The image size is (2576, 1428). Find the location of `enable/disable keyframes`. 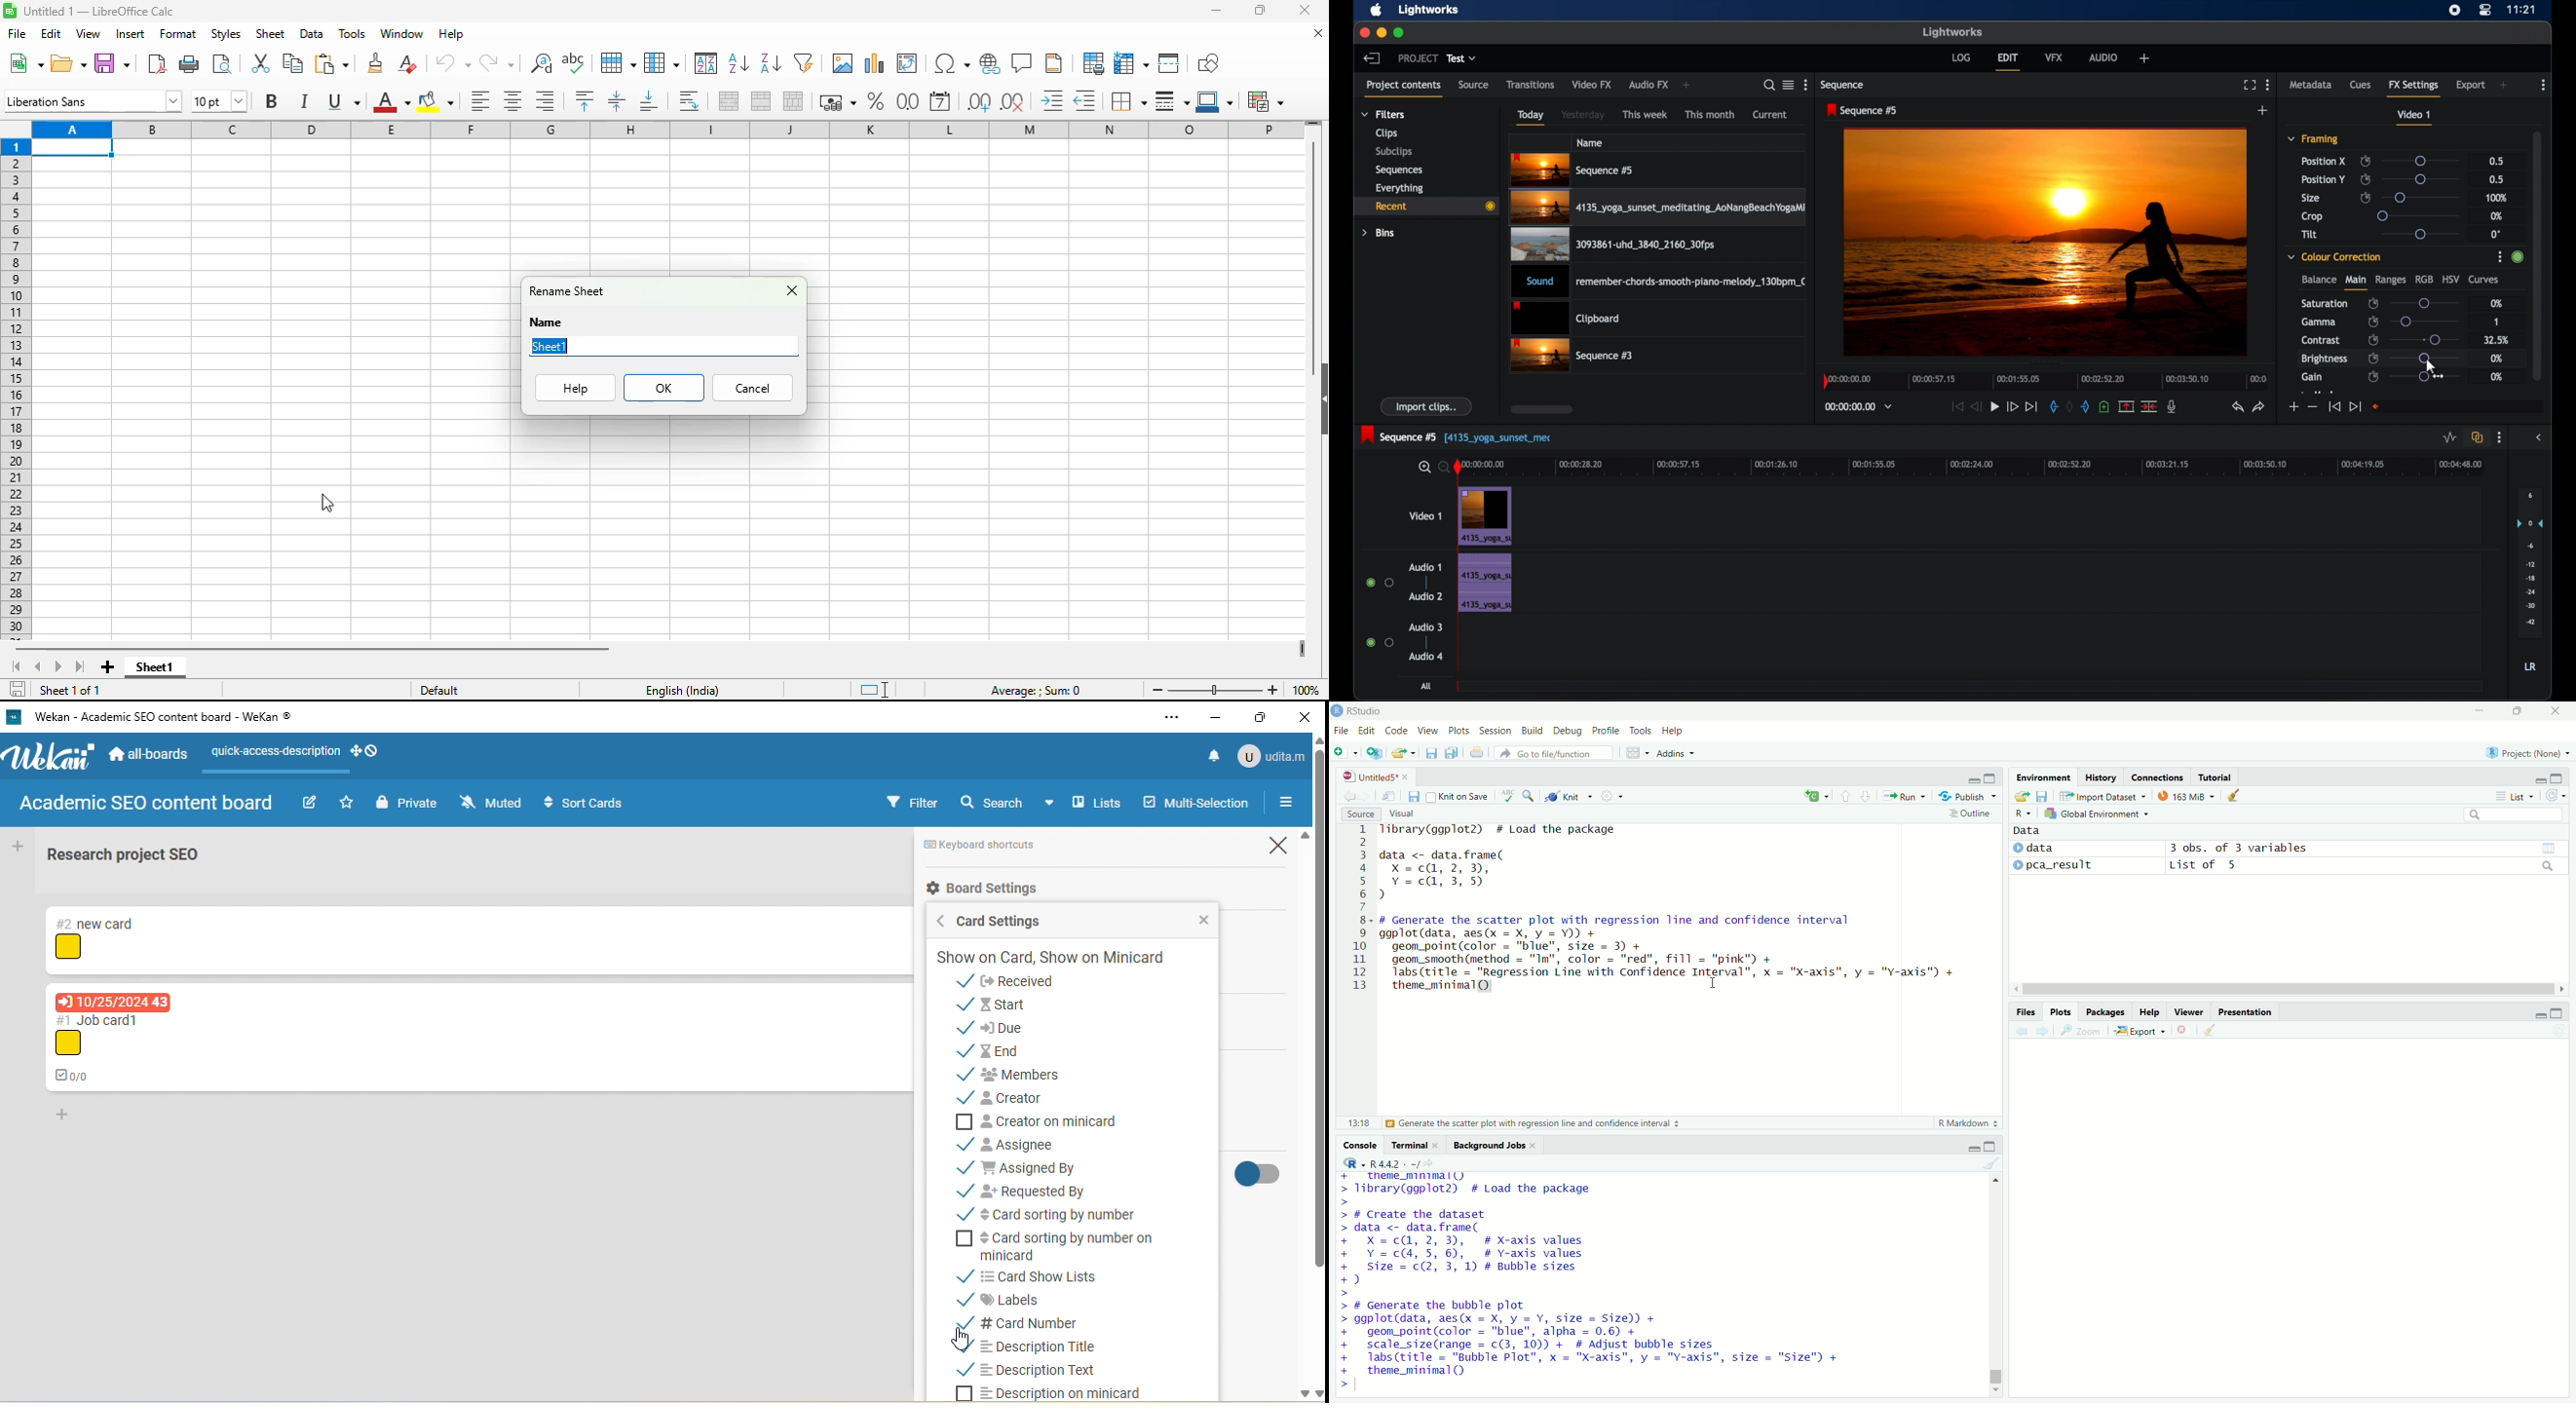

enable/disable keyframes is located at coordinates (2373, 377).